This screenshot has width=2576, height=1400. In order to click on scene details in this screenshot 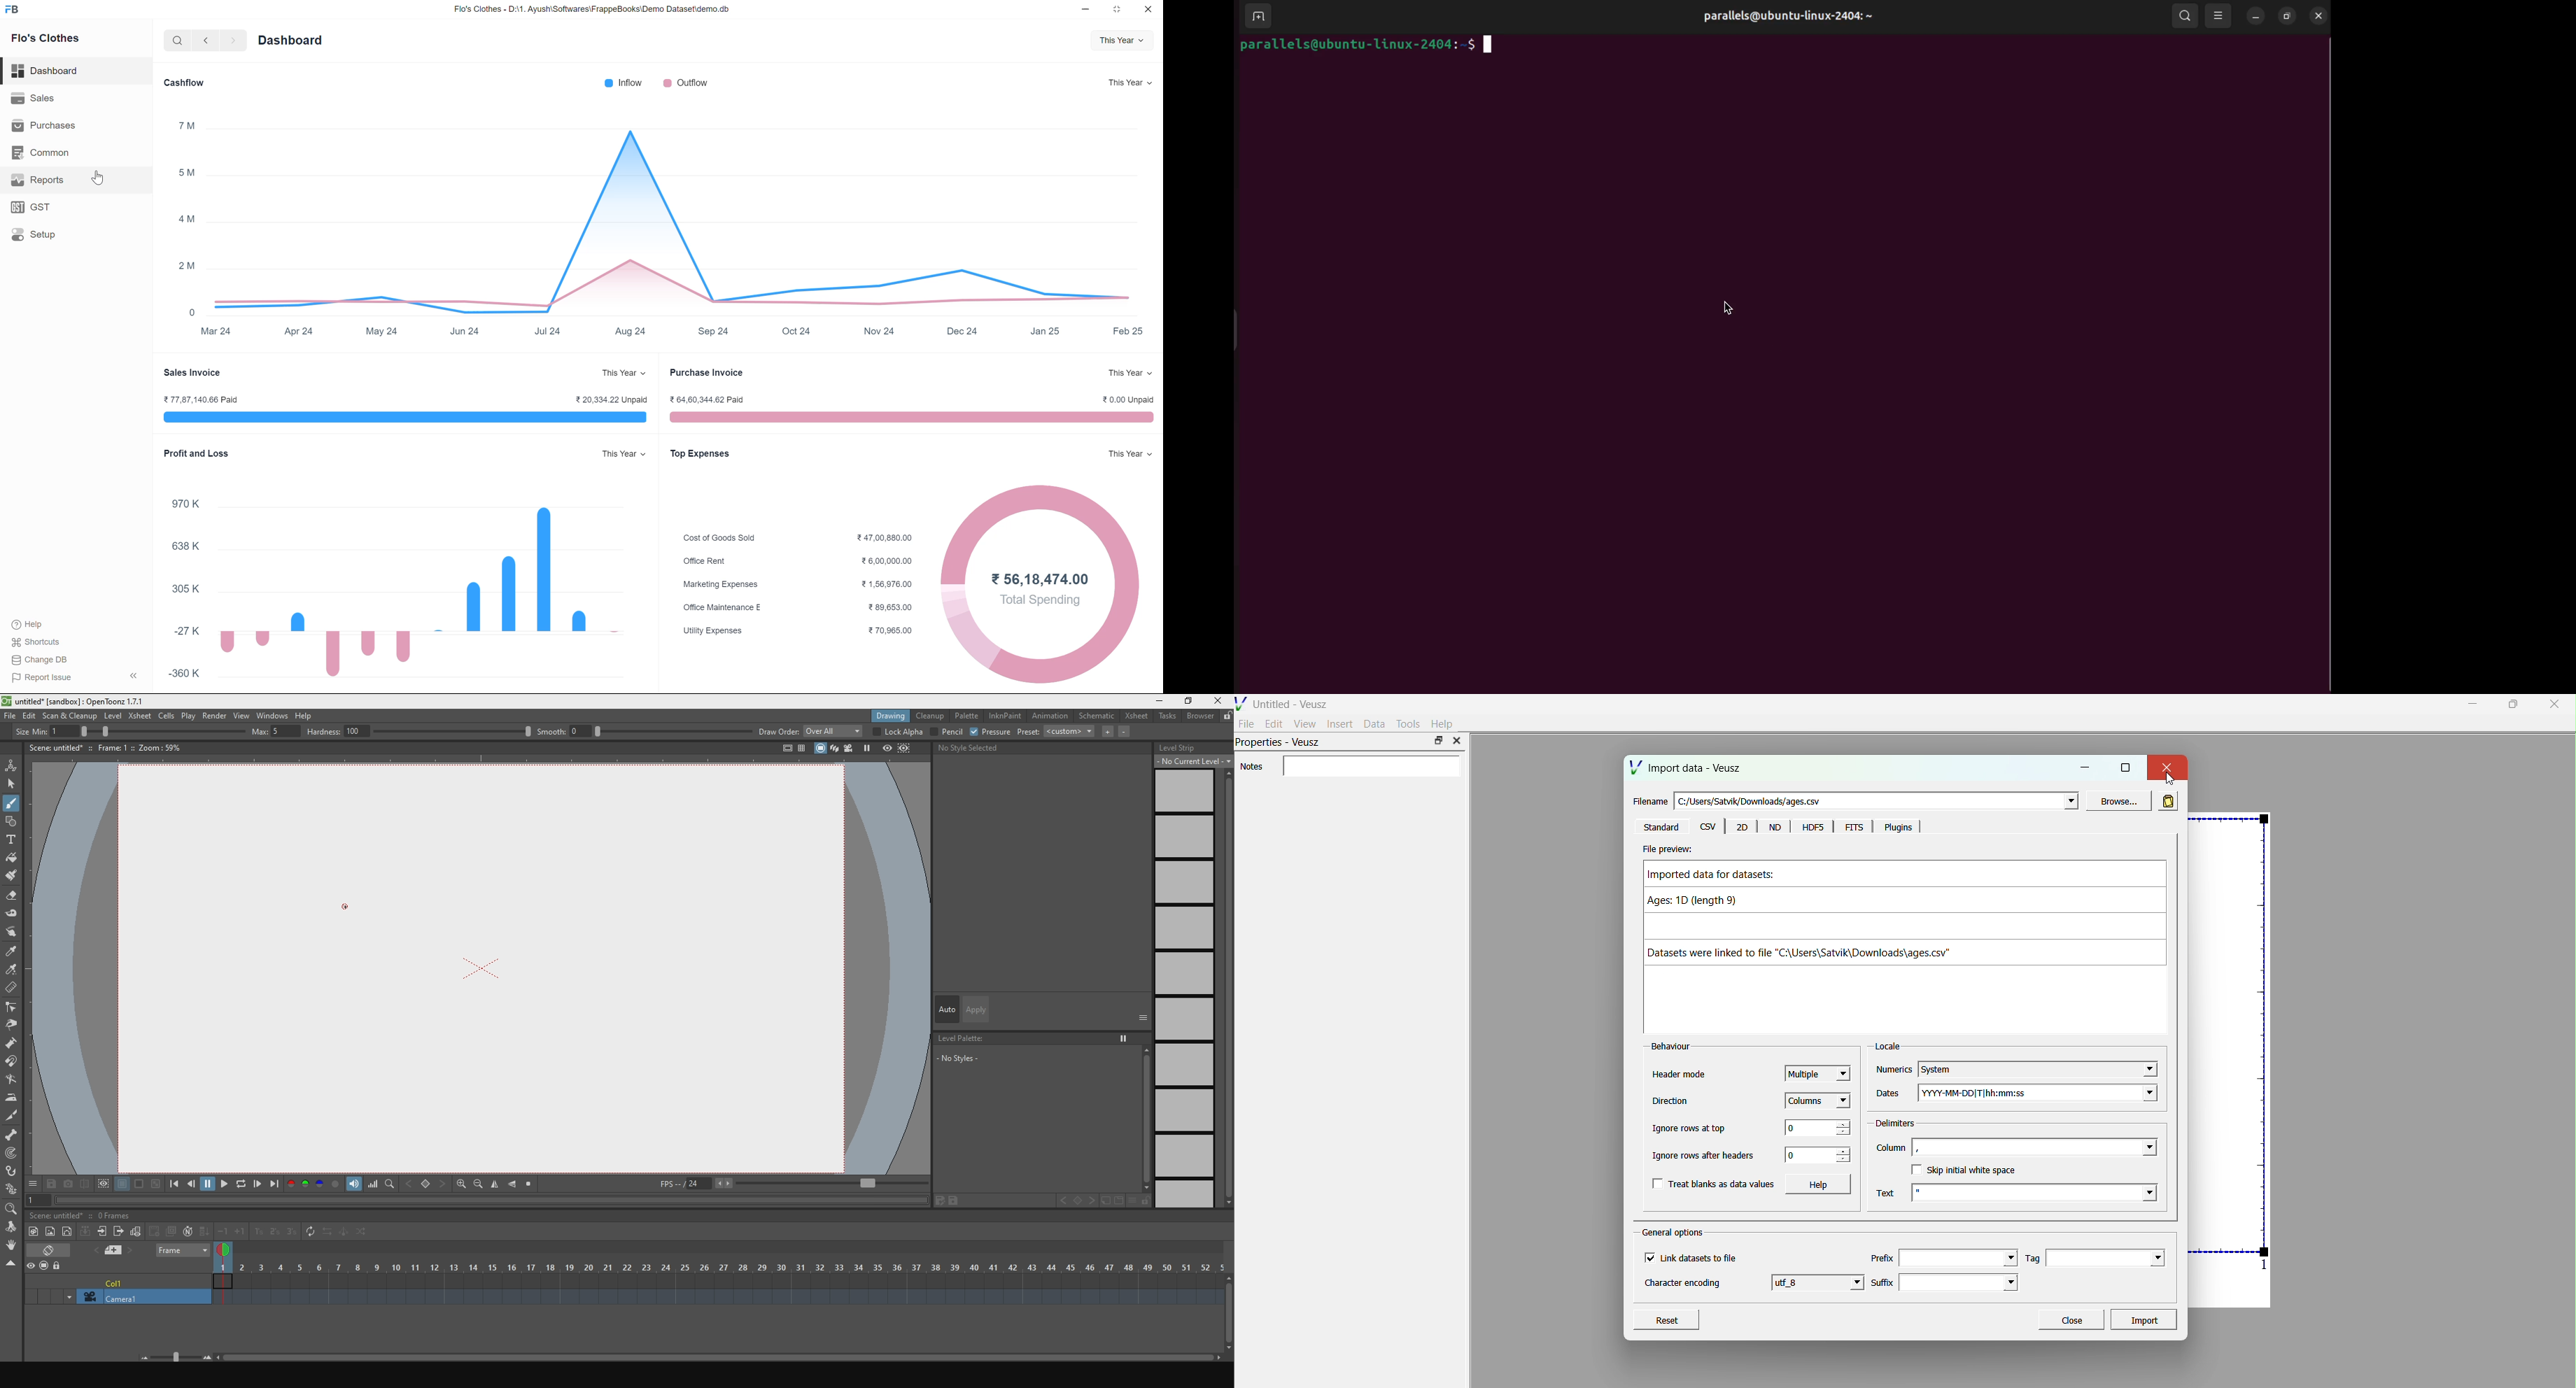, I will do `click(113, 749)`.